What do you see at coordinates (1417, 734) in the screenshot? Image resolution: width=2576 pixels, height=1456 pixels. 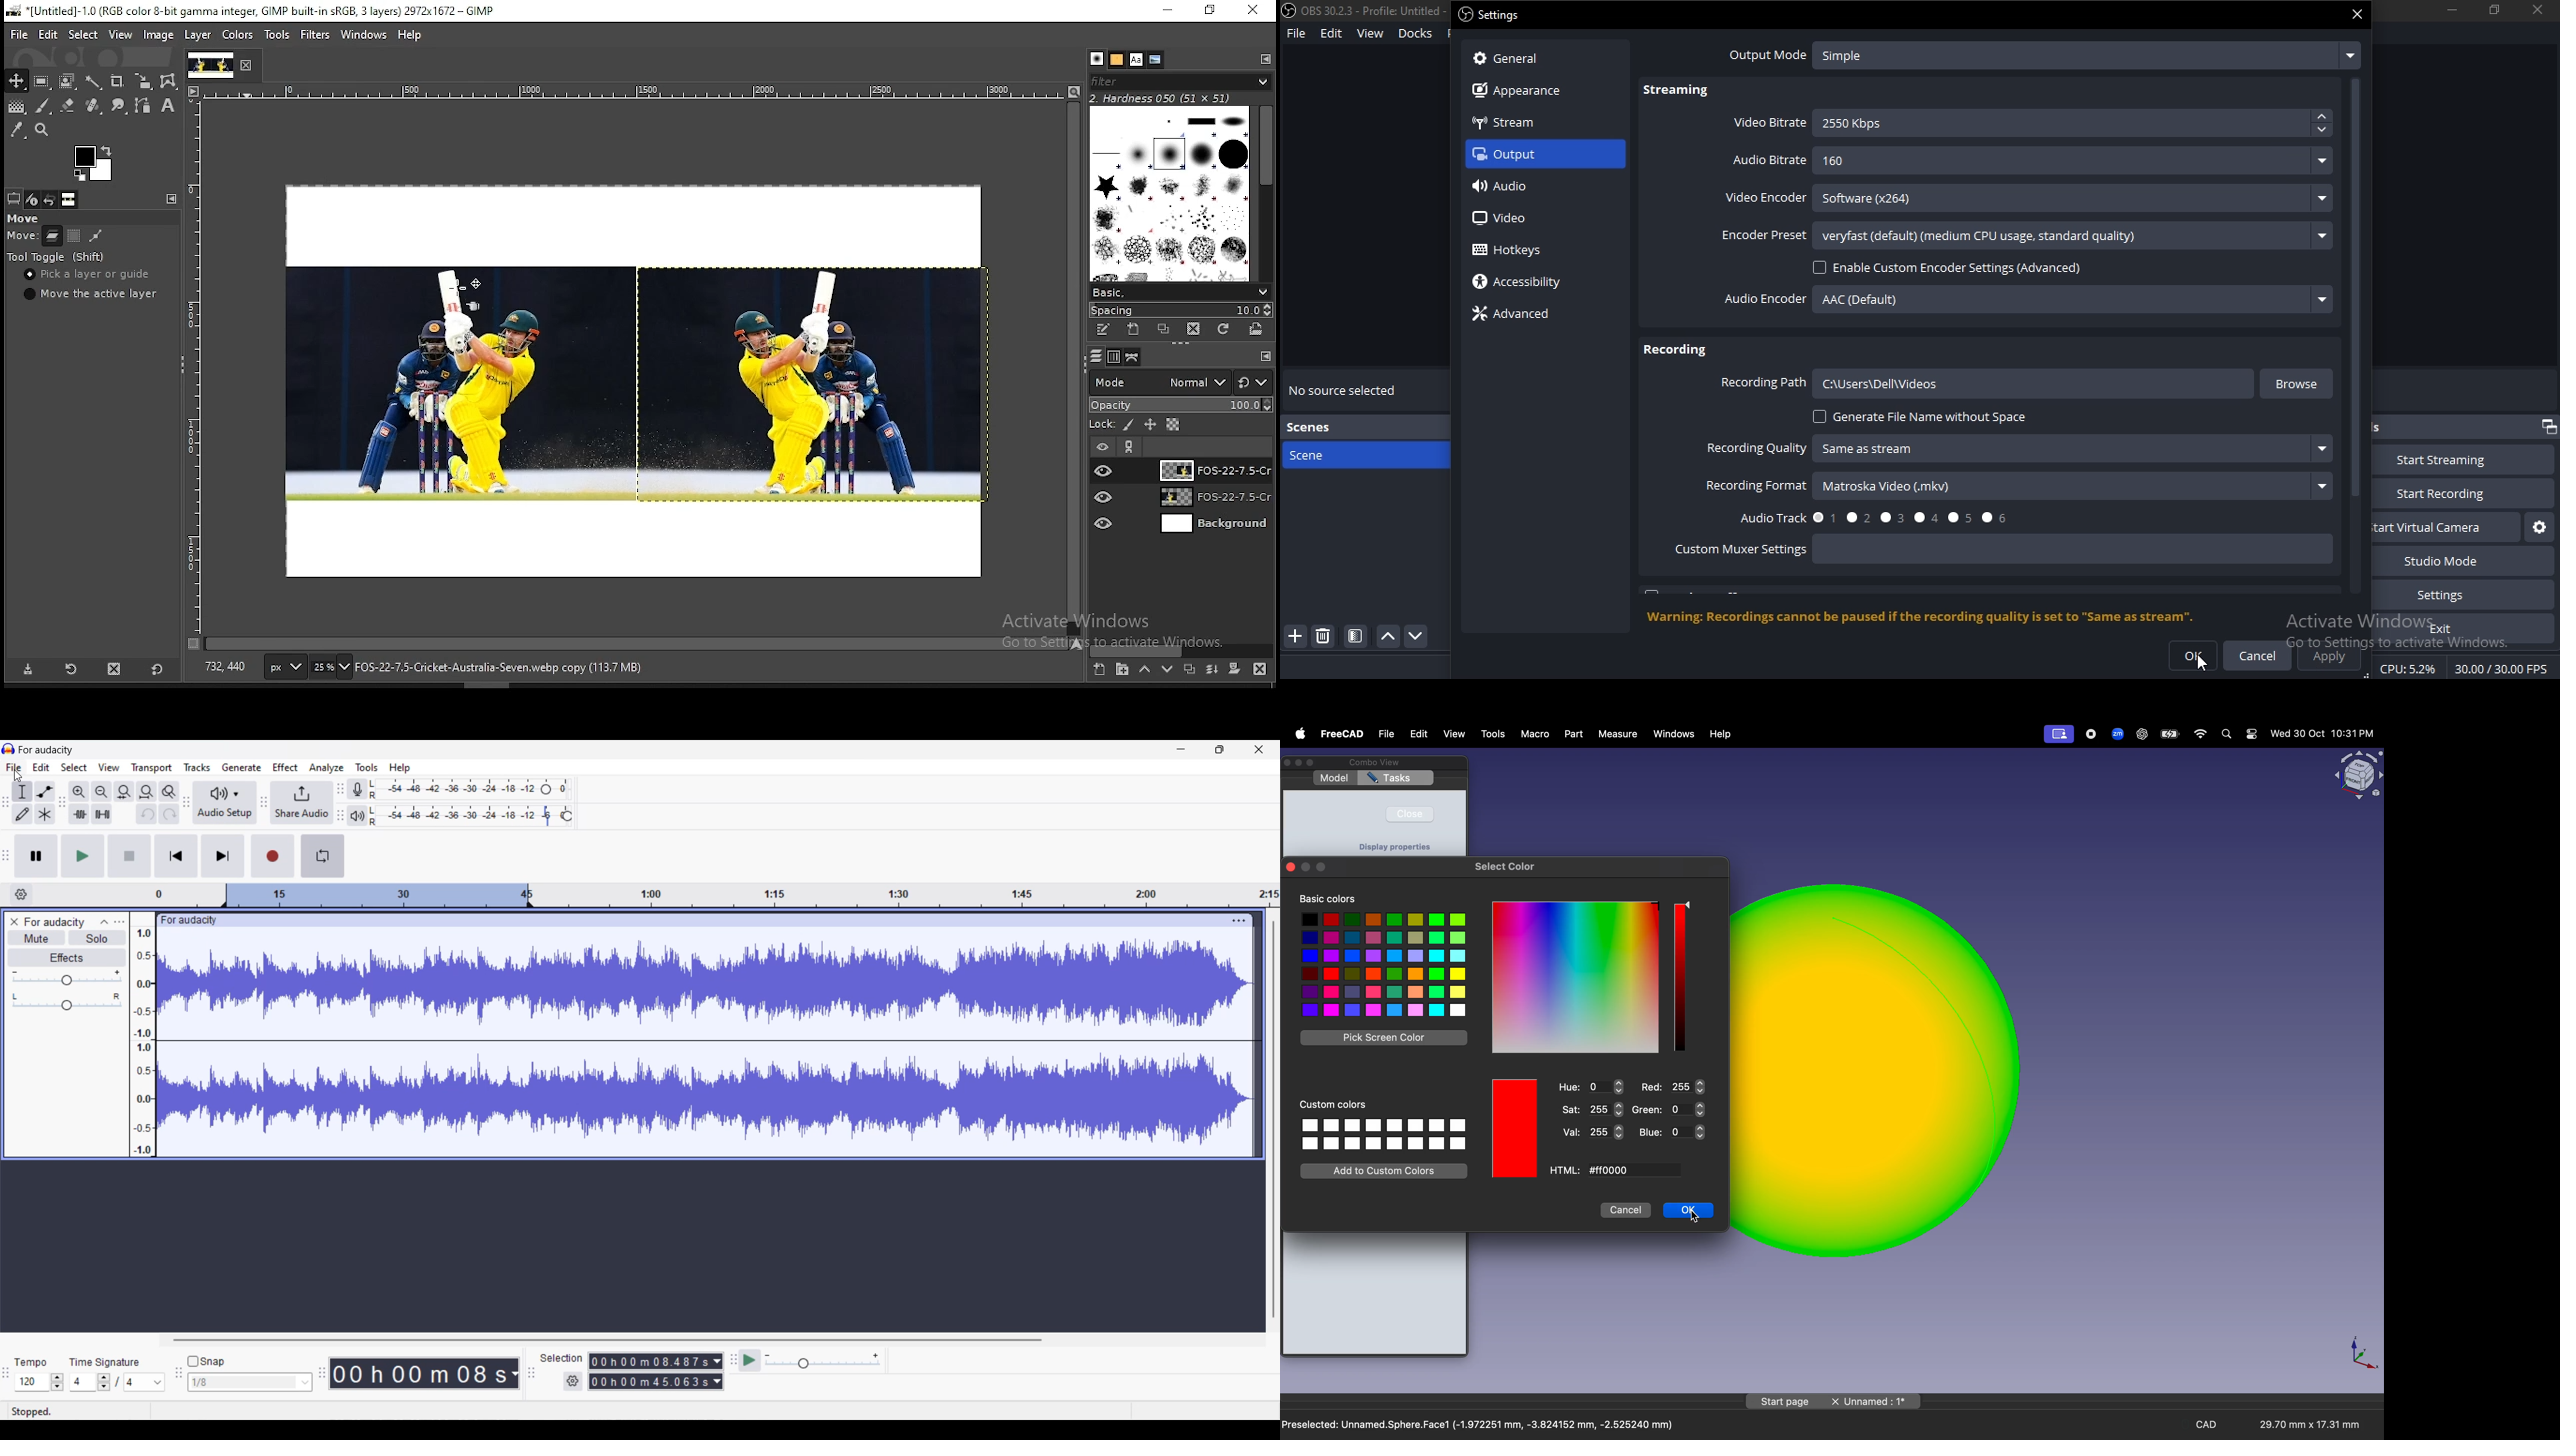 I see `edit` at bounding box center [1417, 734].